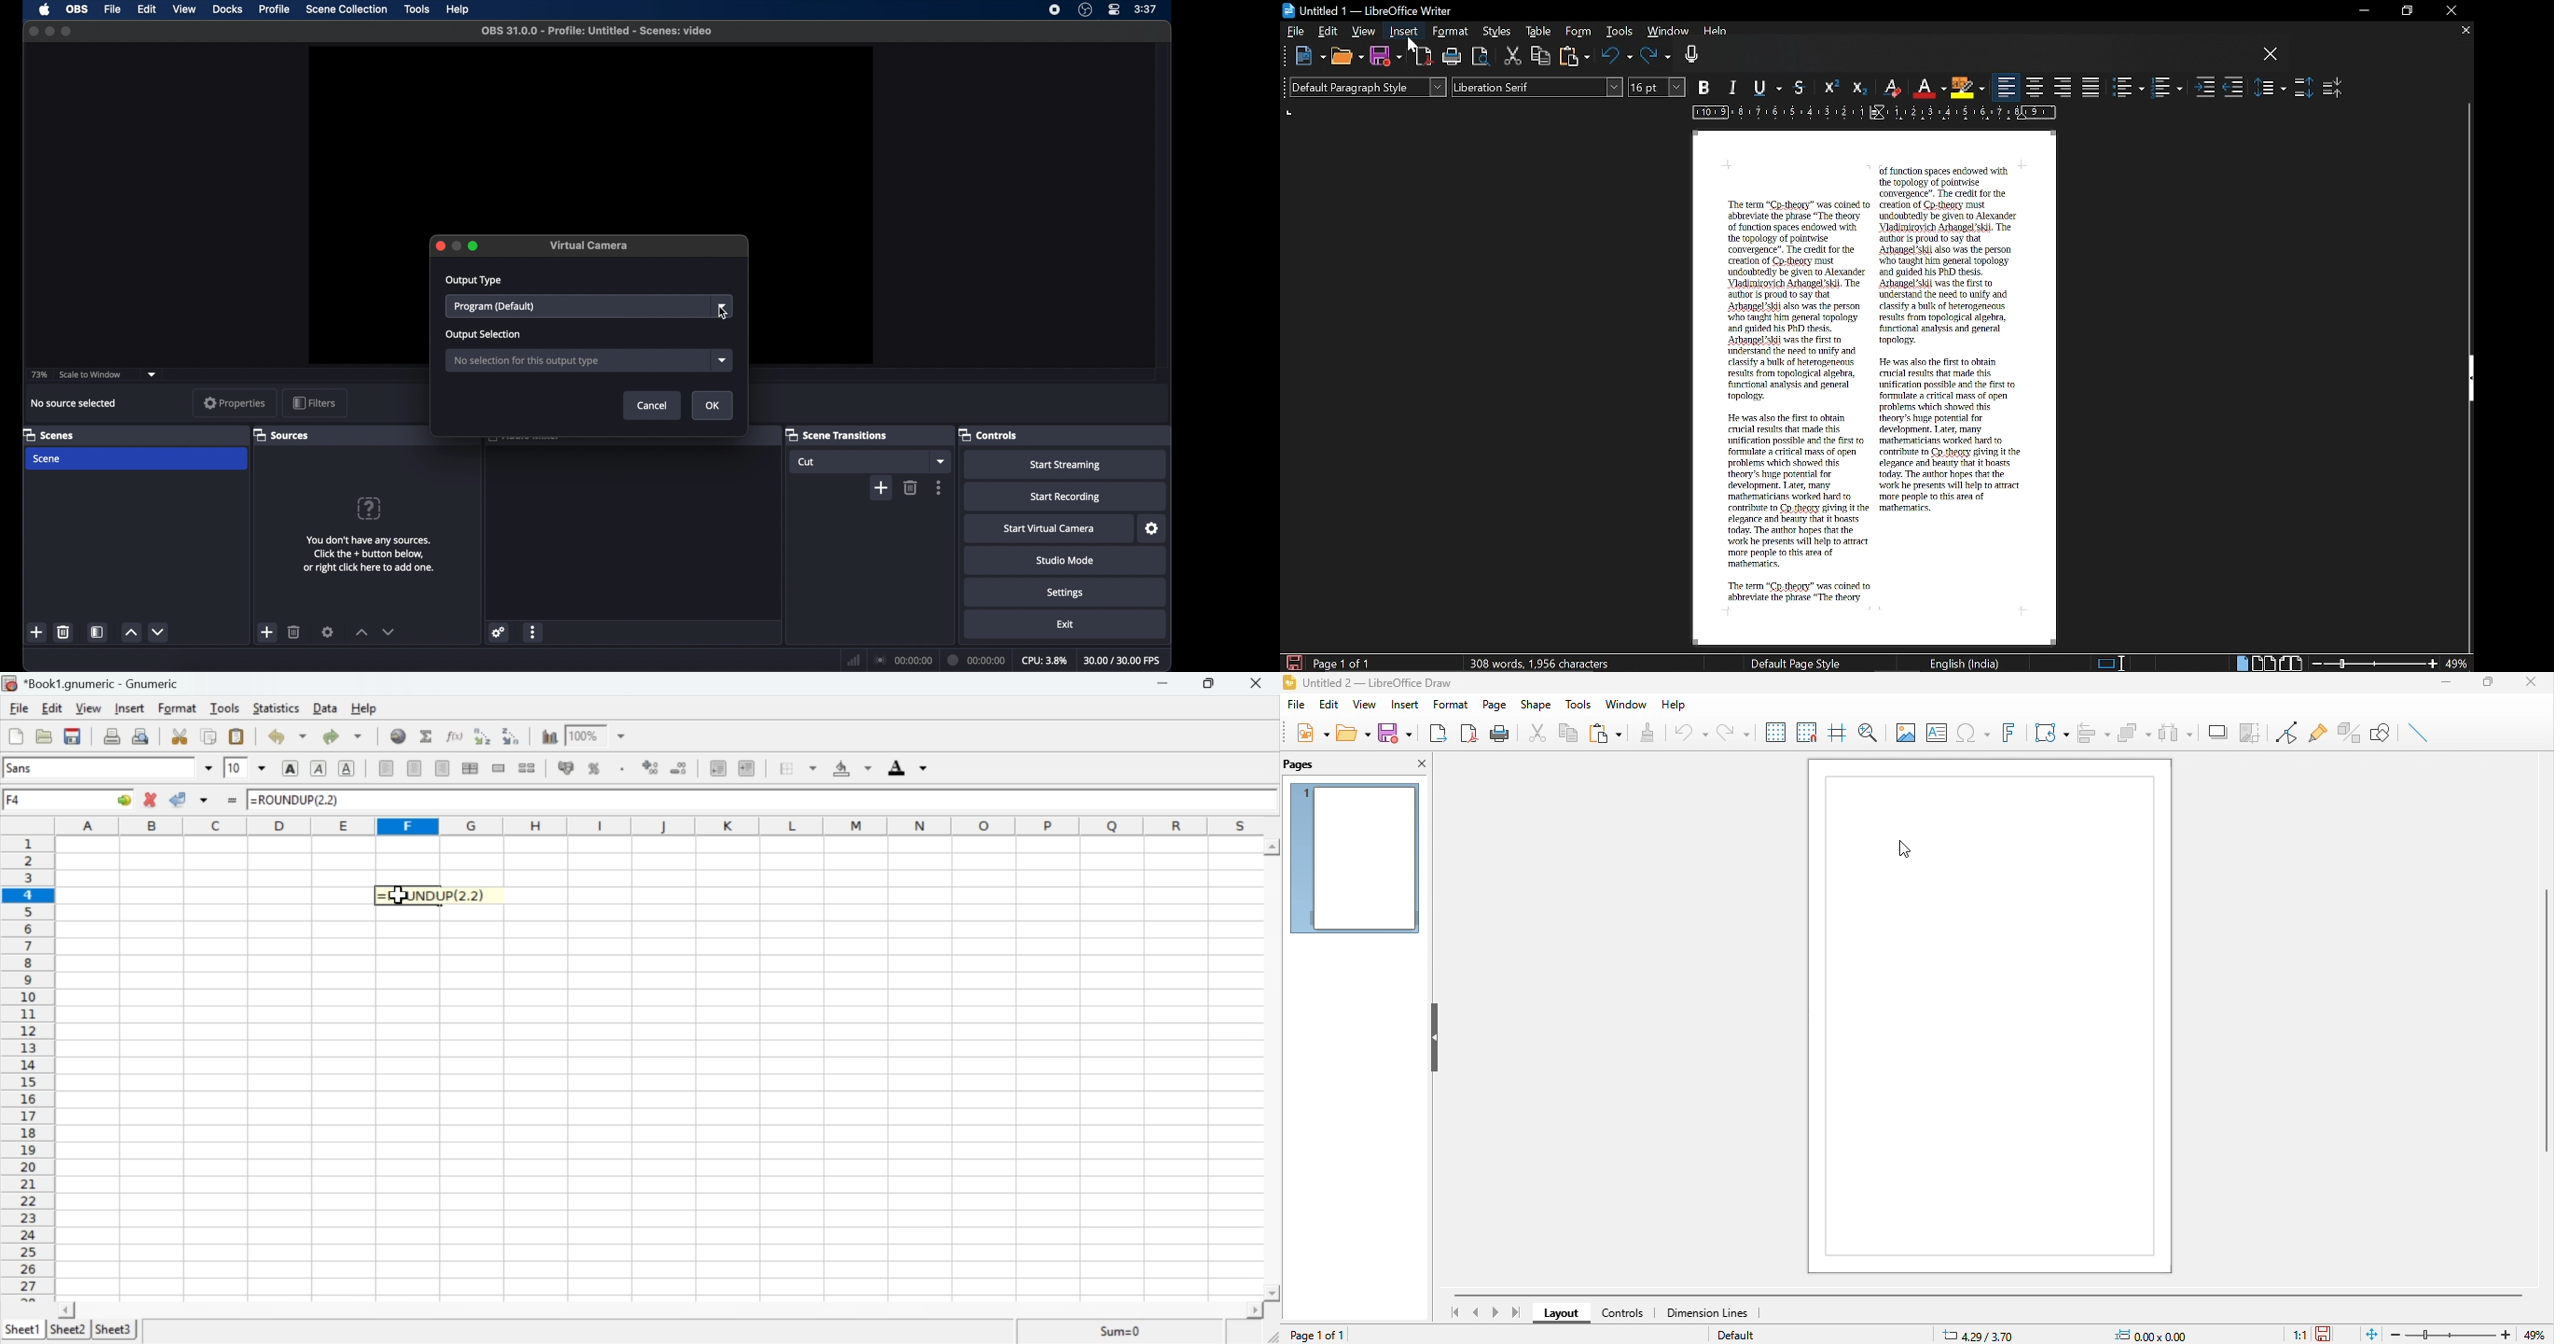  Describe the element at coordinates (146, 9) in the screenshot. I see `edit` at that location.